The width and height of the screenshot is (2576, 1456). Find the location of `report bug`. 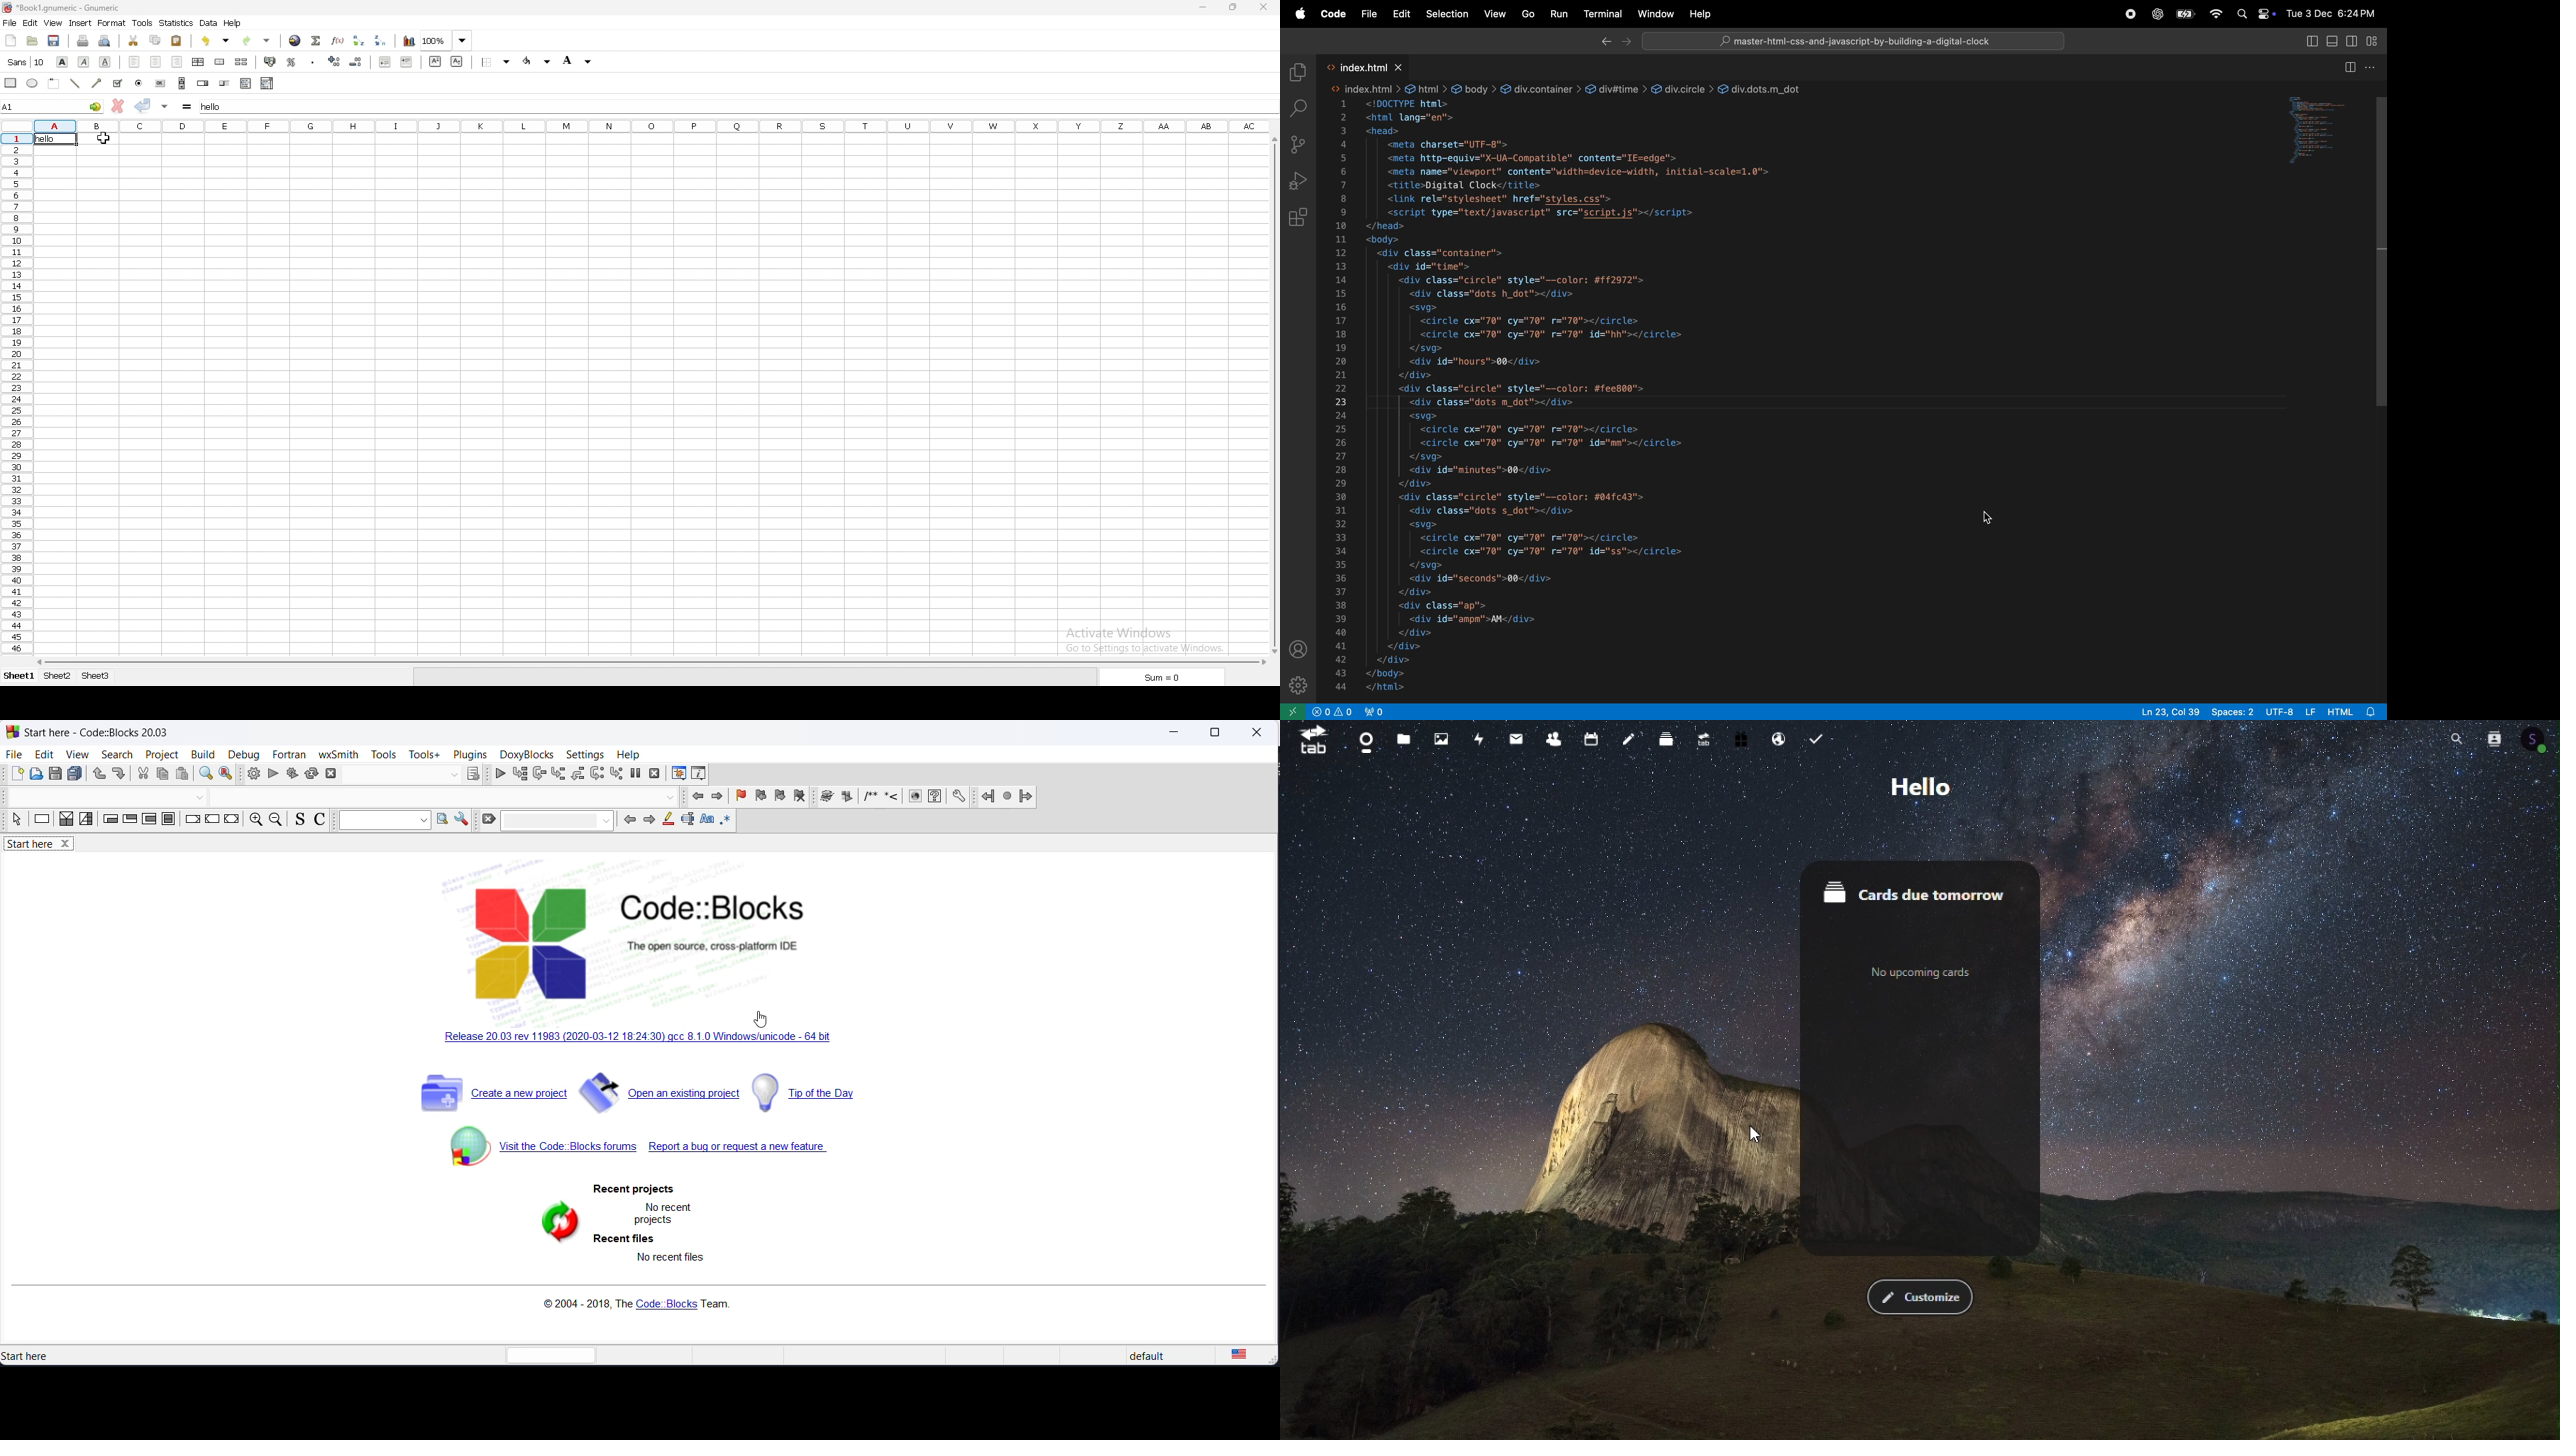

report bug is located at coordinates (762, 1149).